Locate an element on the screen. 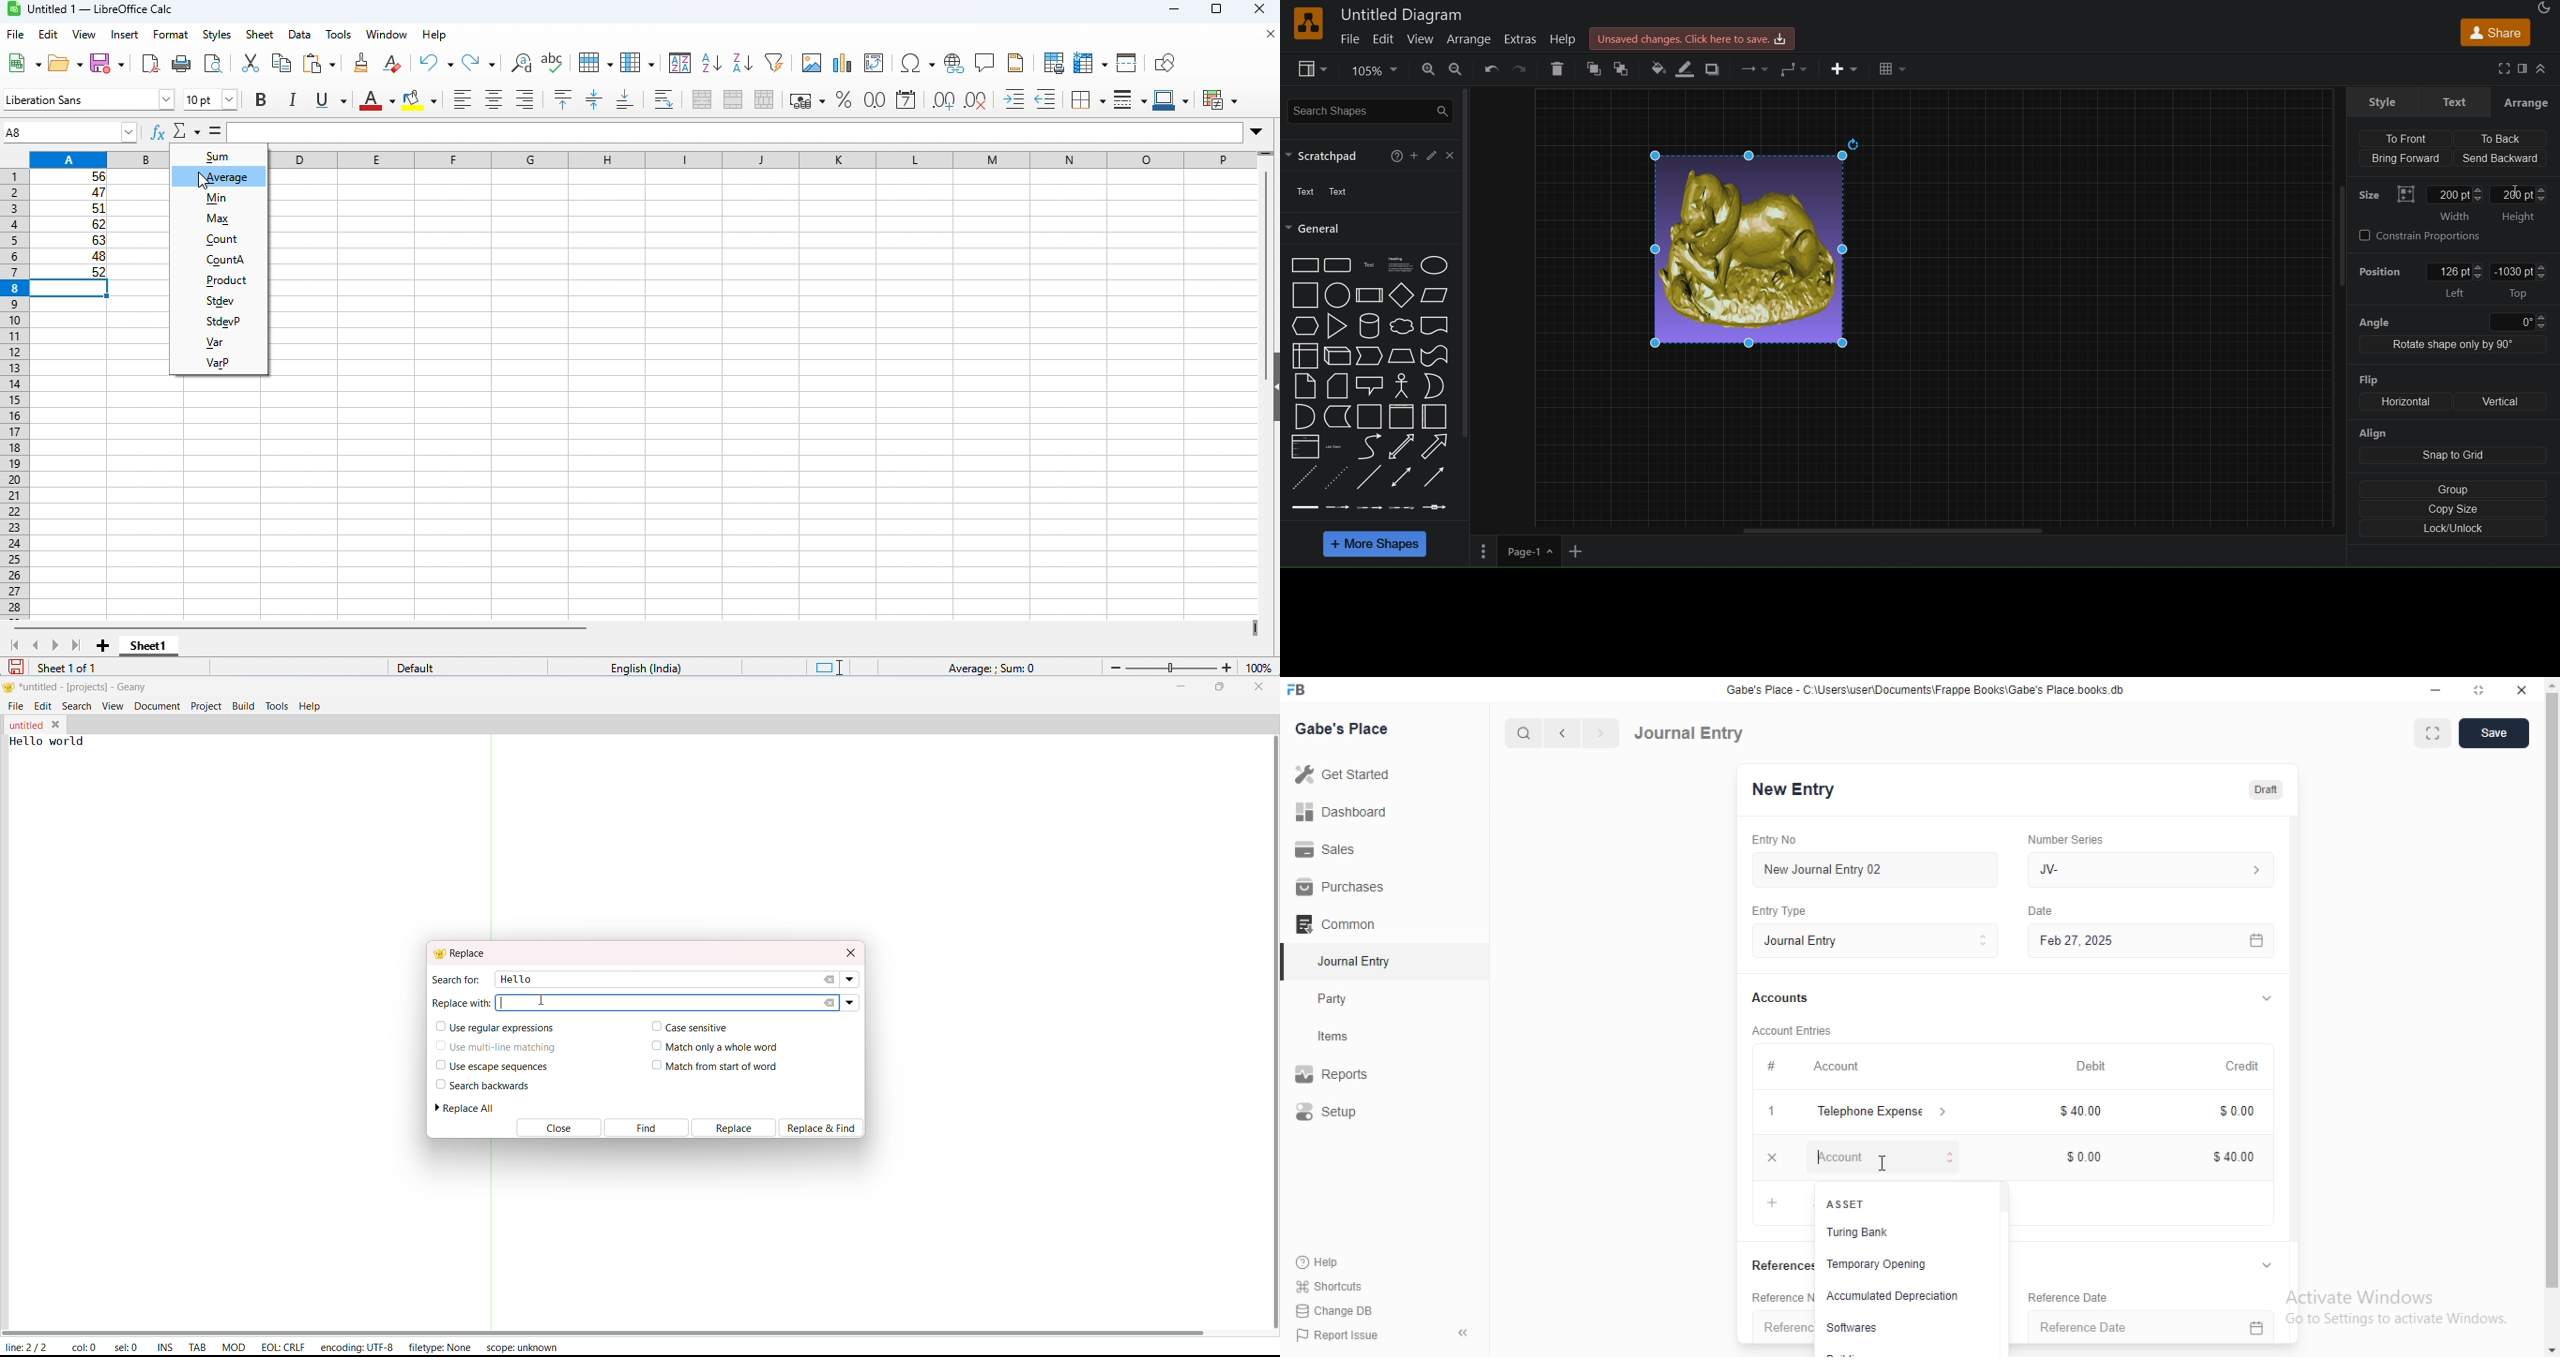 The height and width of the screenshot is (1372, 2576). insert is located at coordinates (1845, 71).